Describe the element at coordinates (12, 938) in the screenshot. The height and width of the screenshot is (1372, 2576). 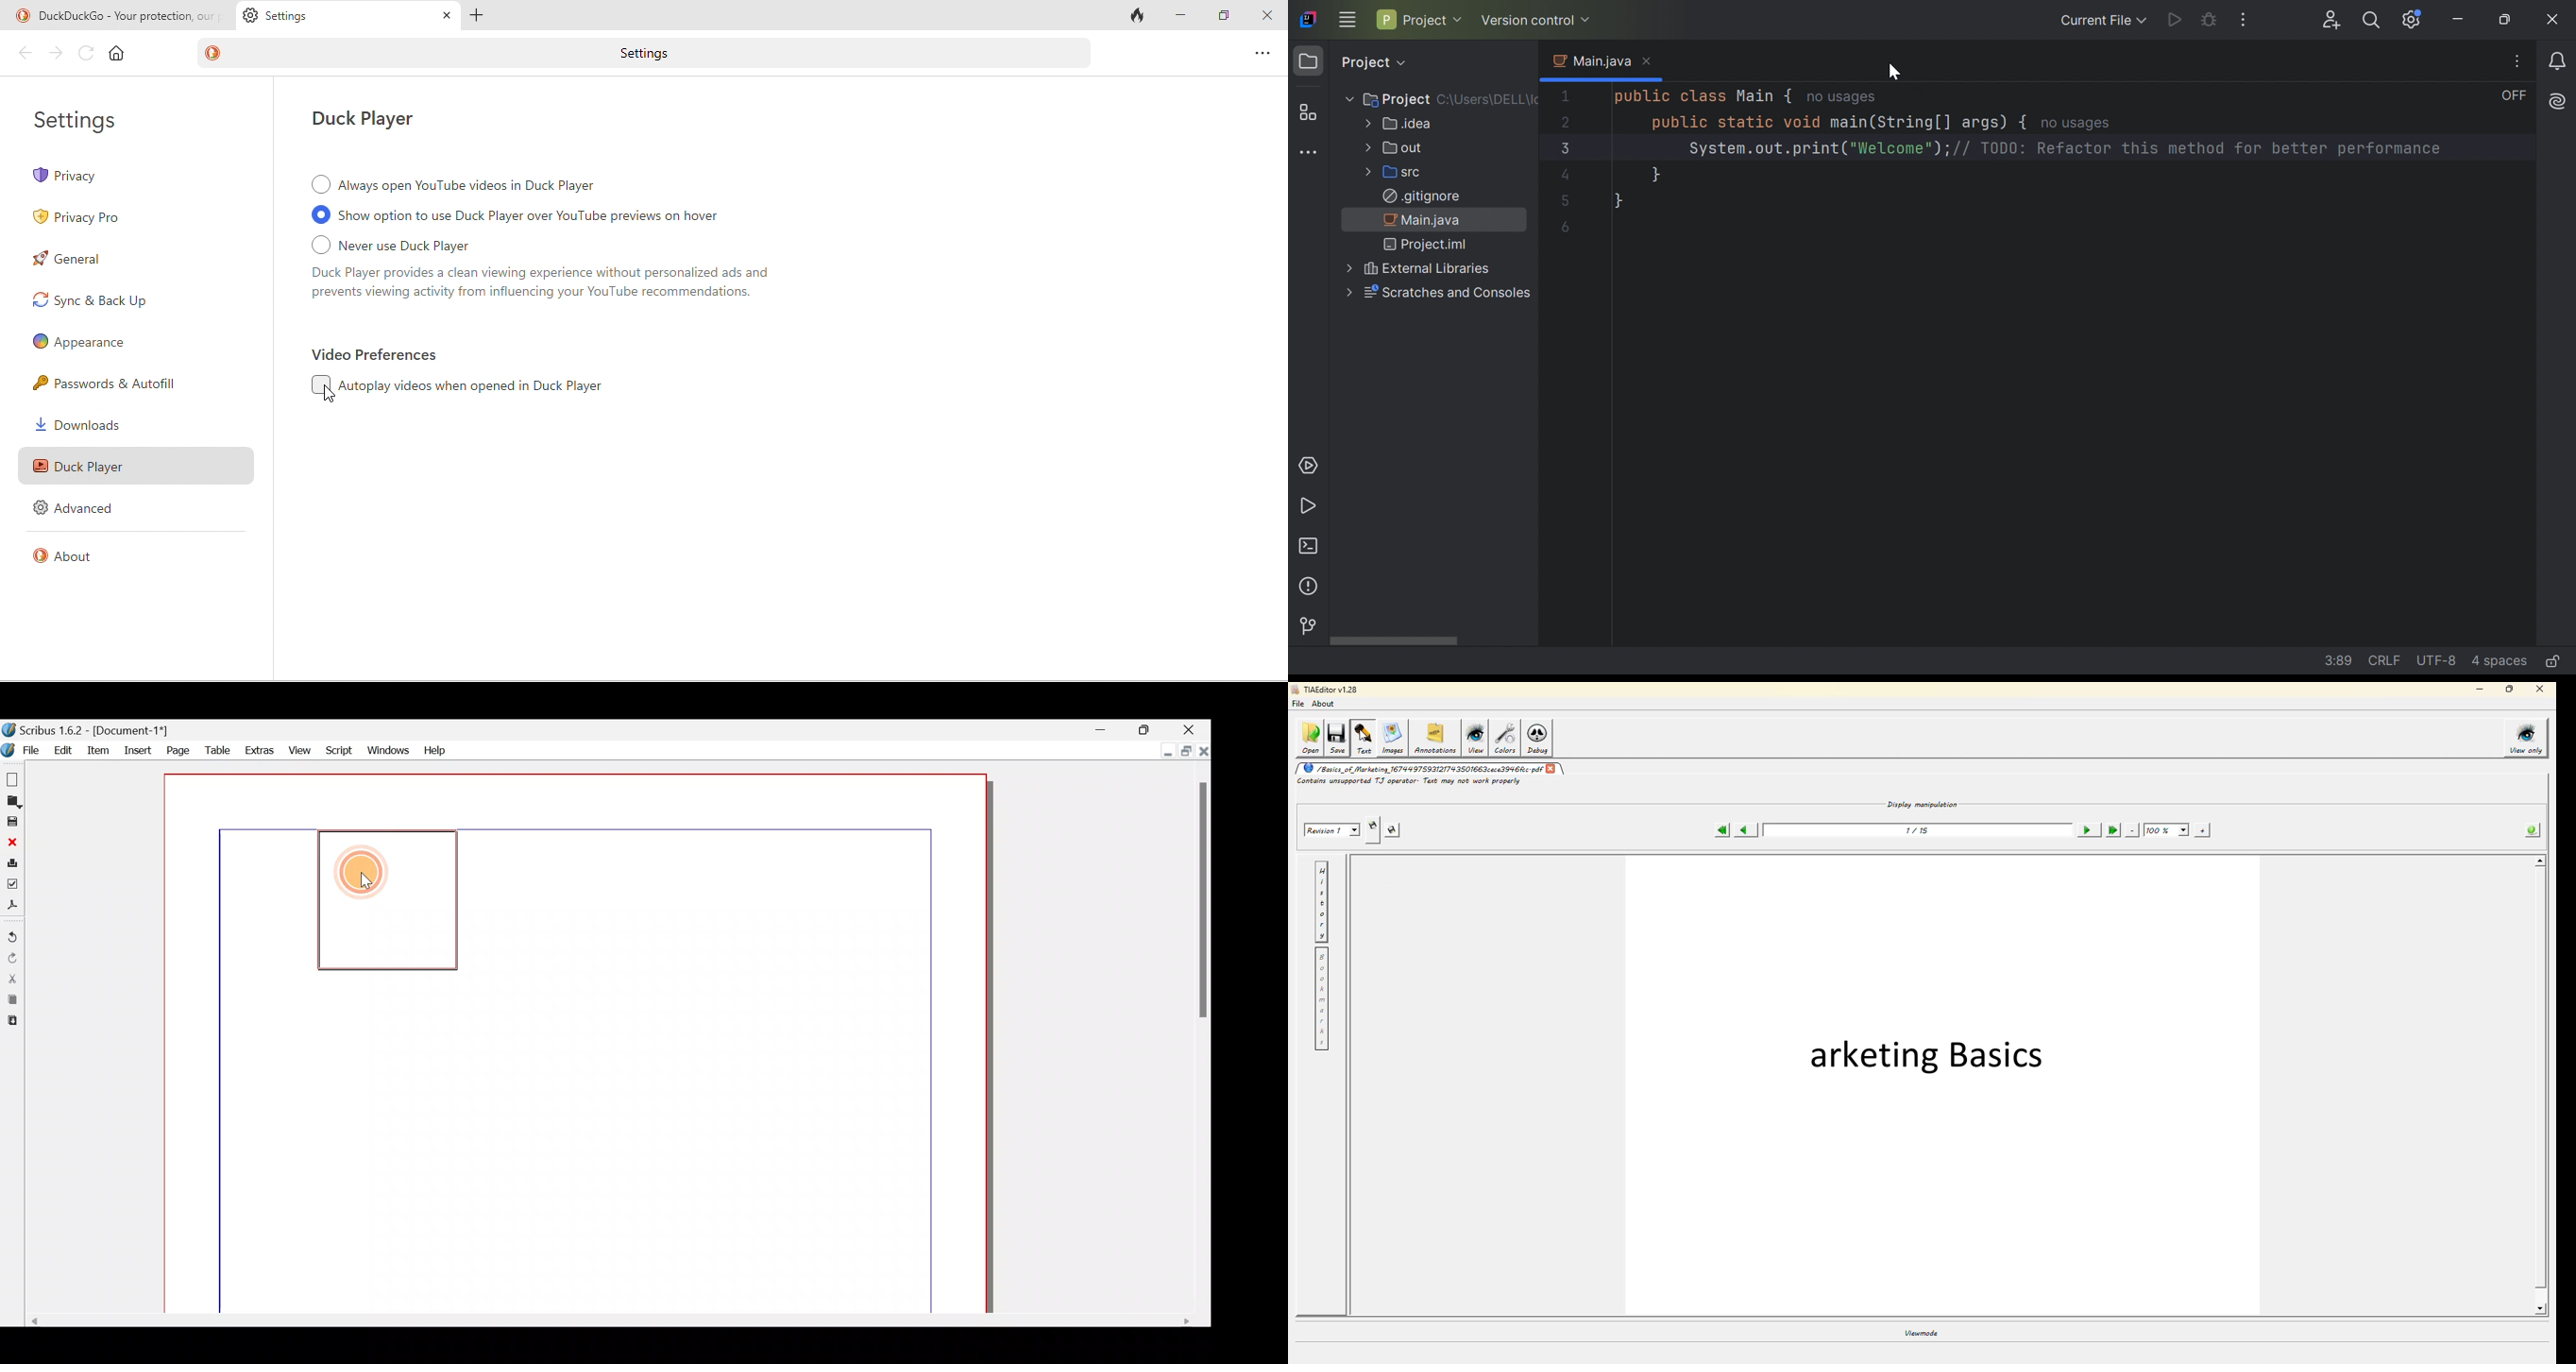
I see `Undo` at that location.